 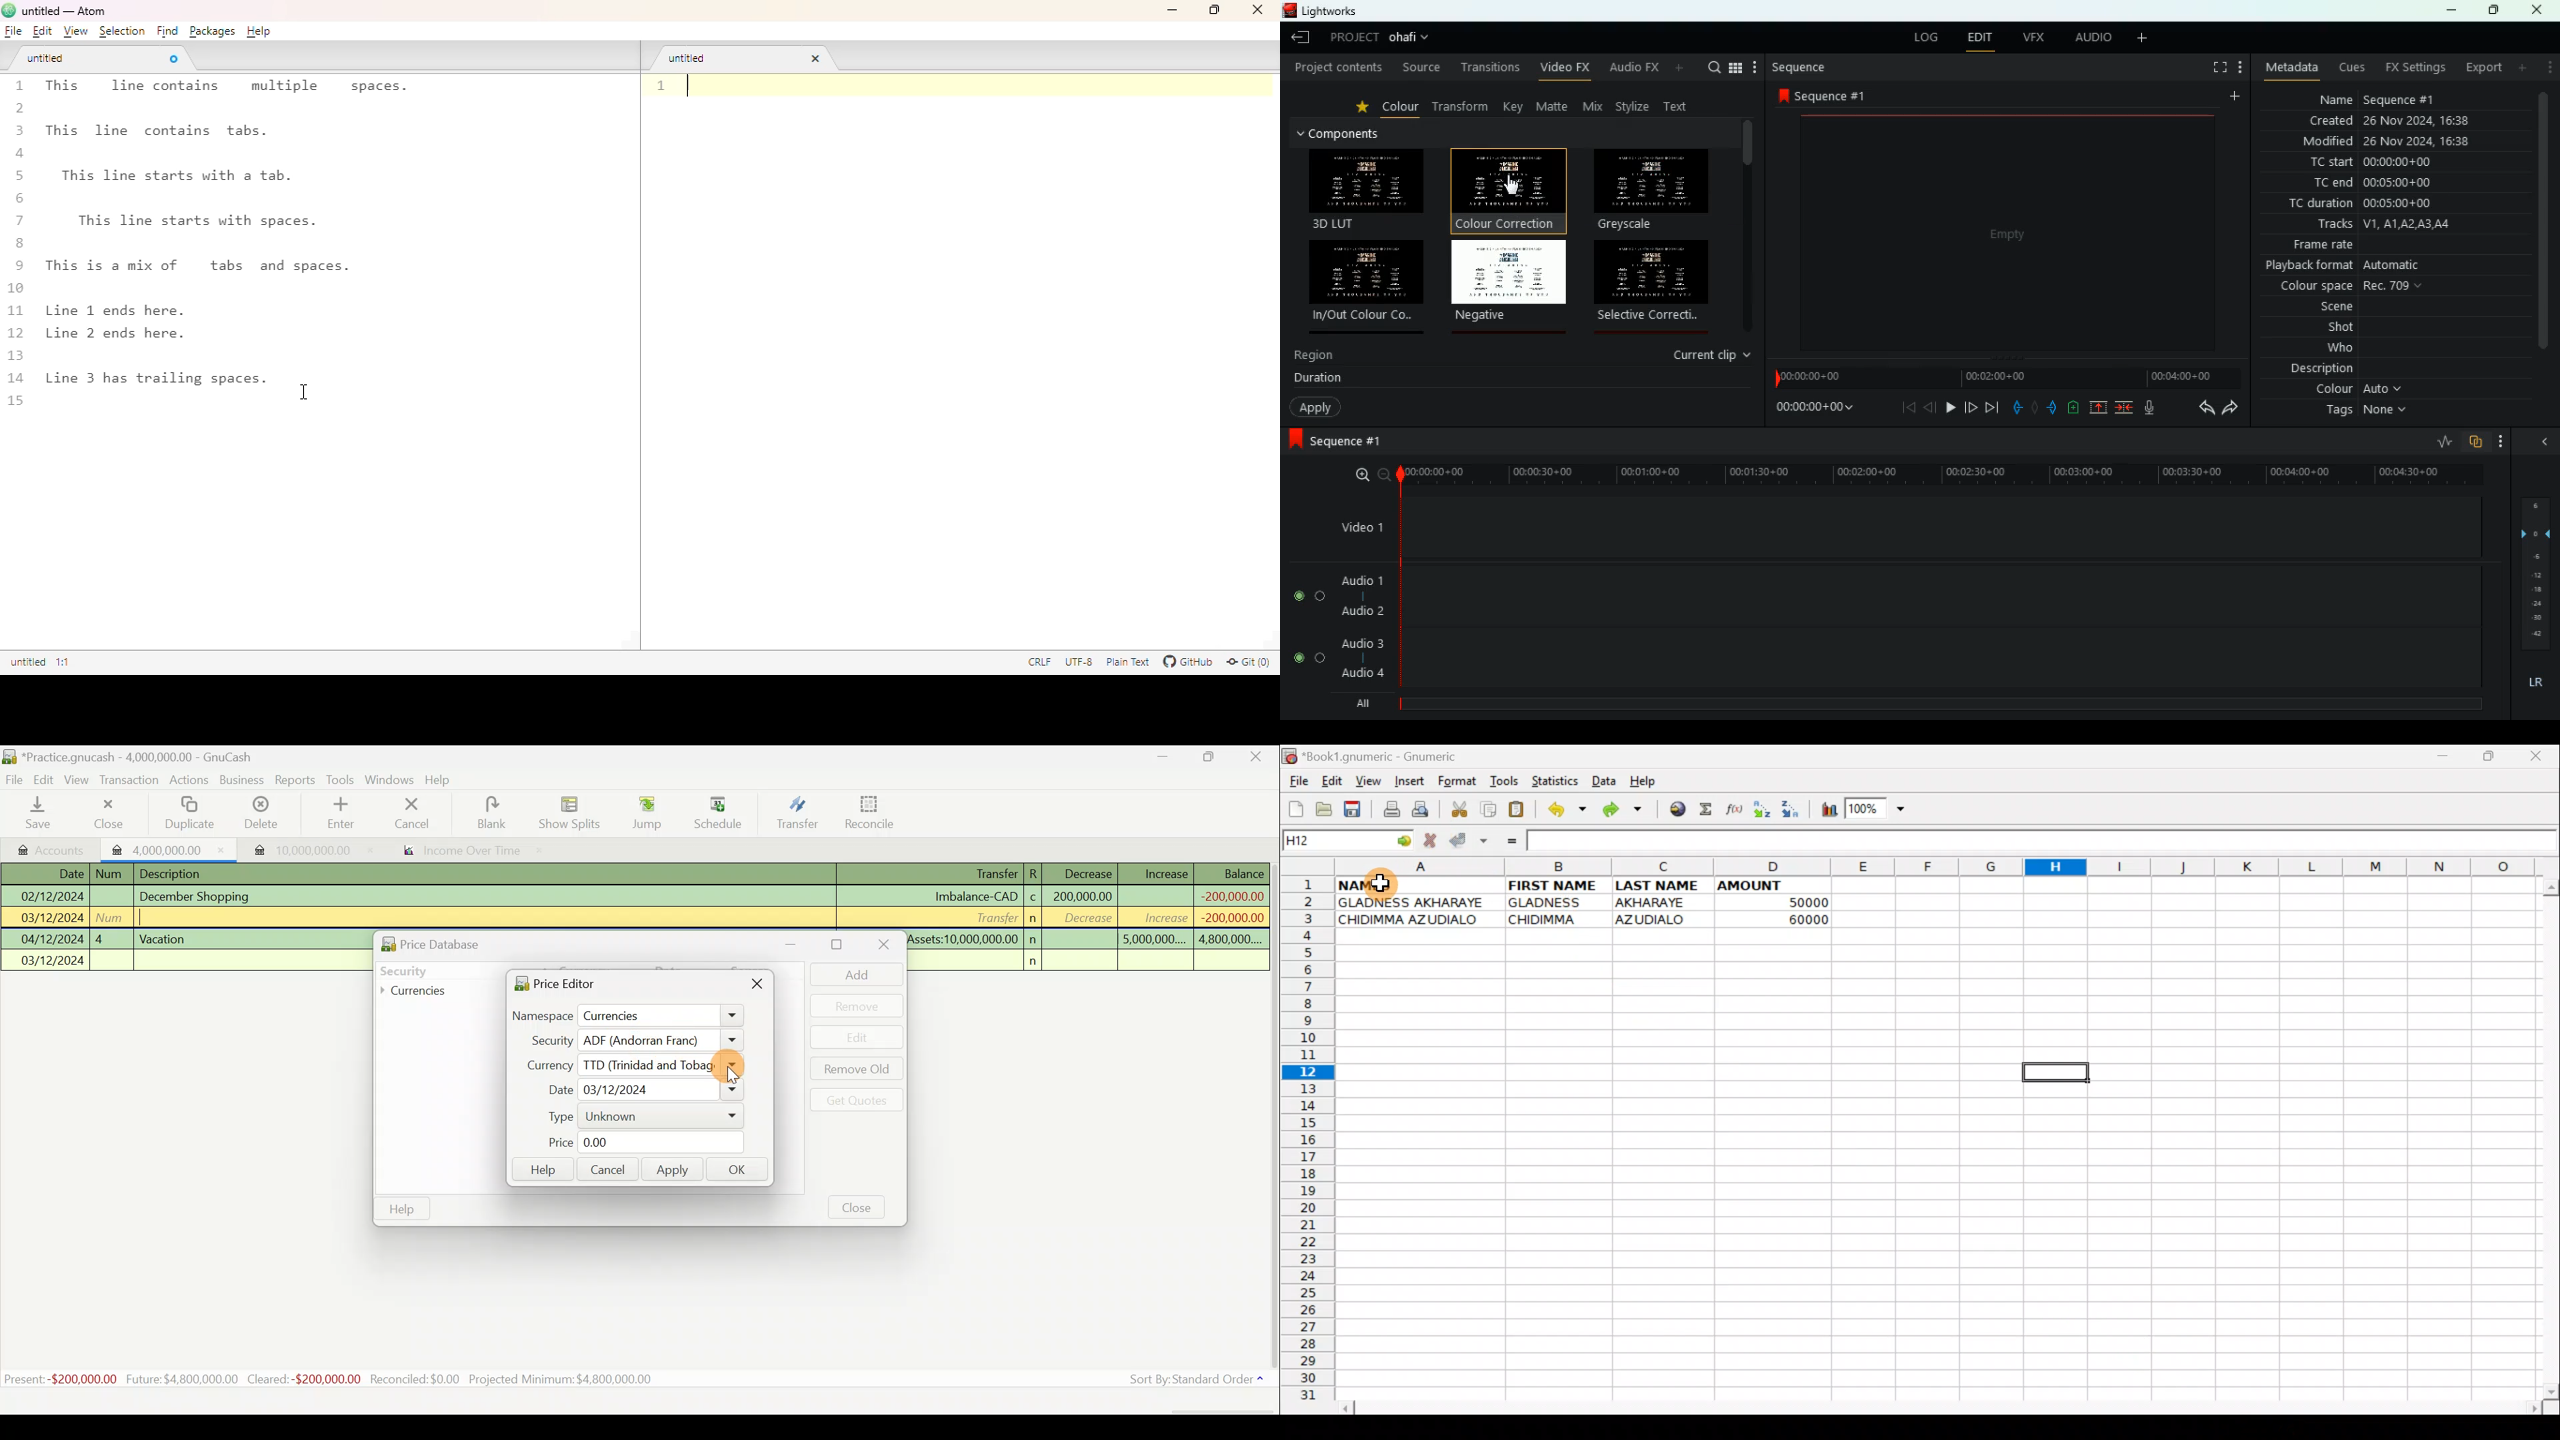 I want to click on tracks, so click(x=2394, y=225).